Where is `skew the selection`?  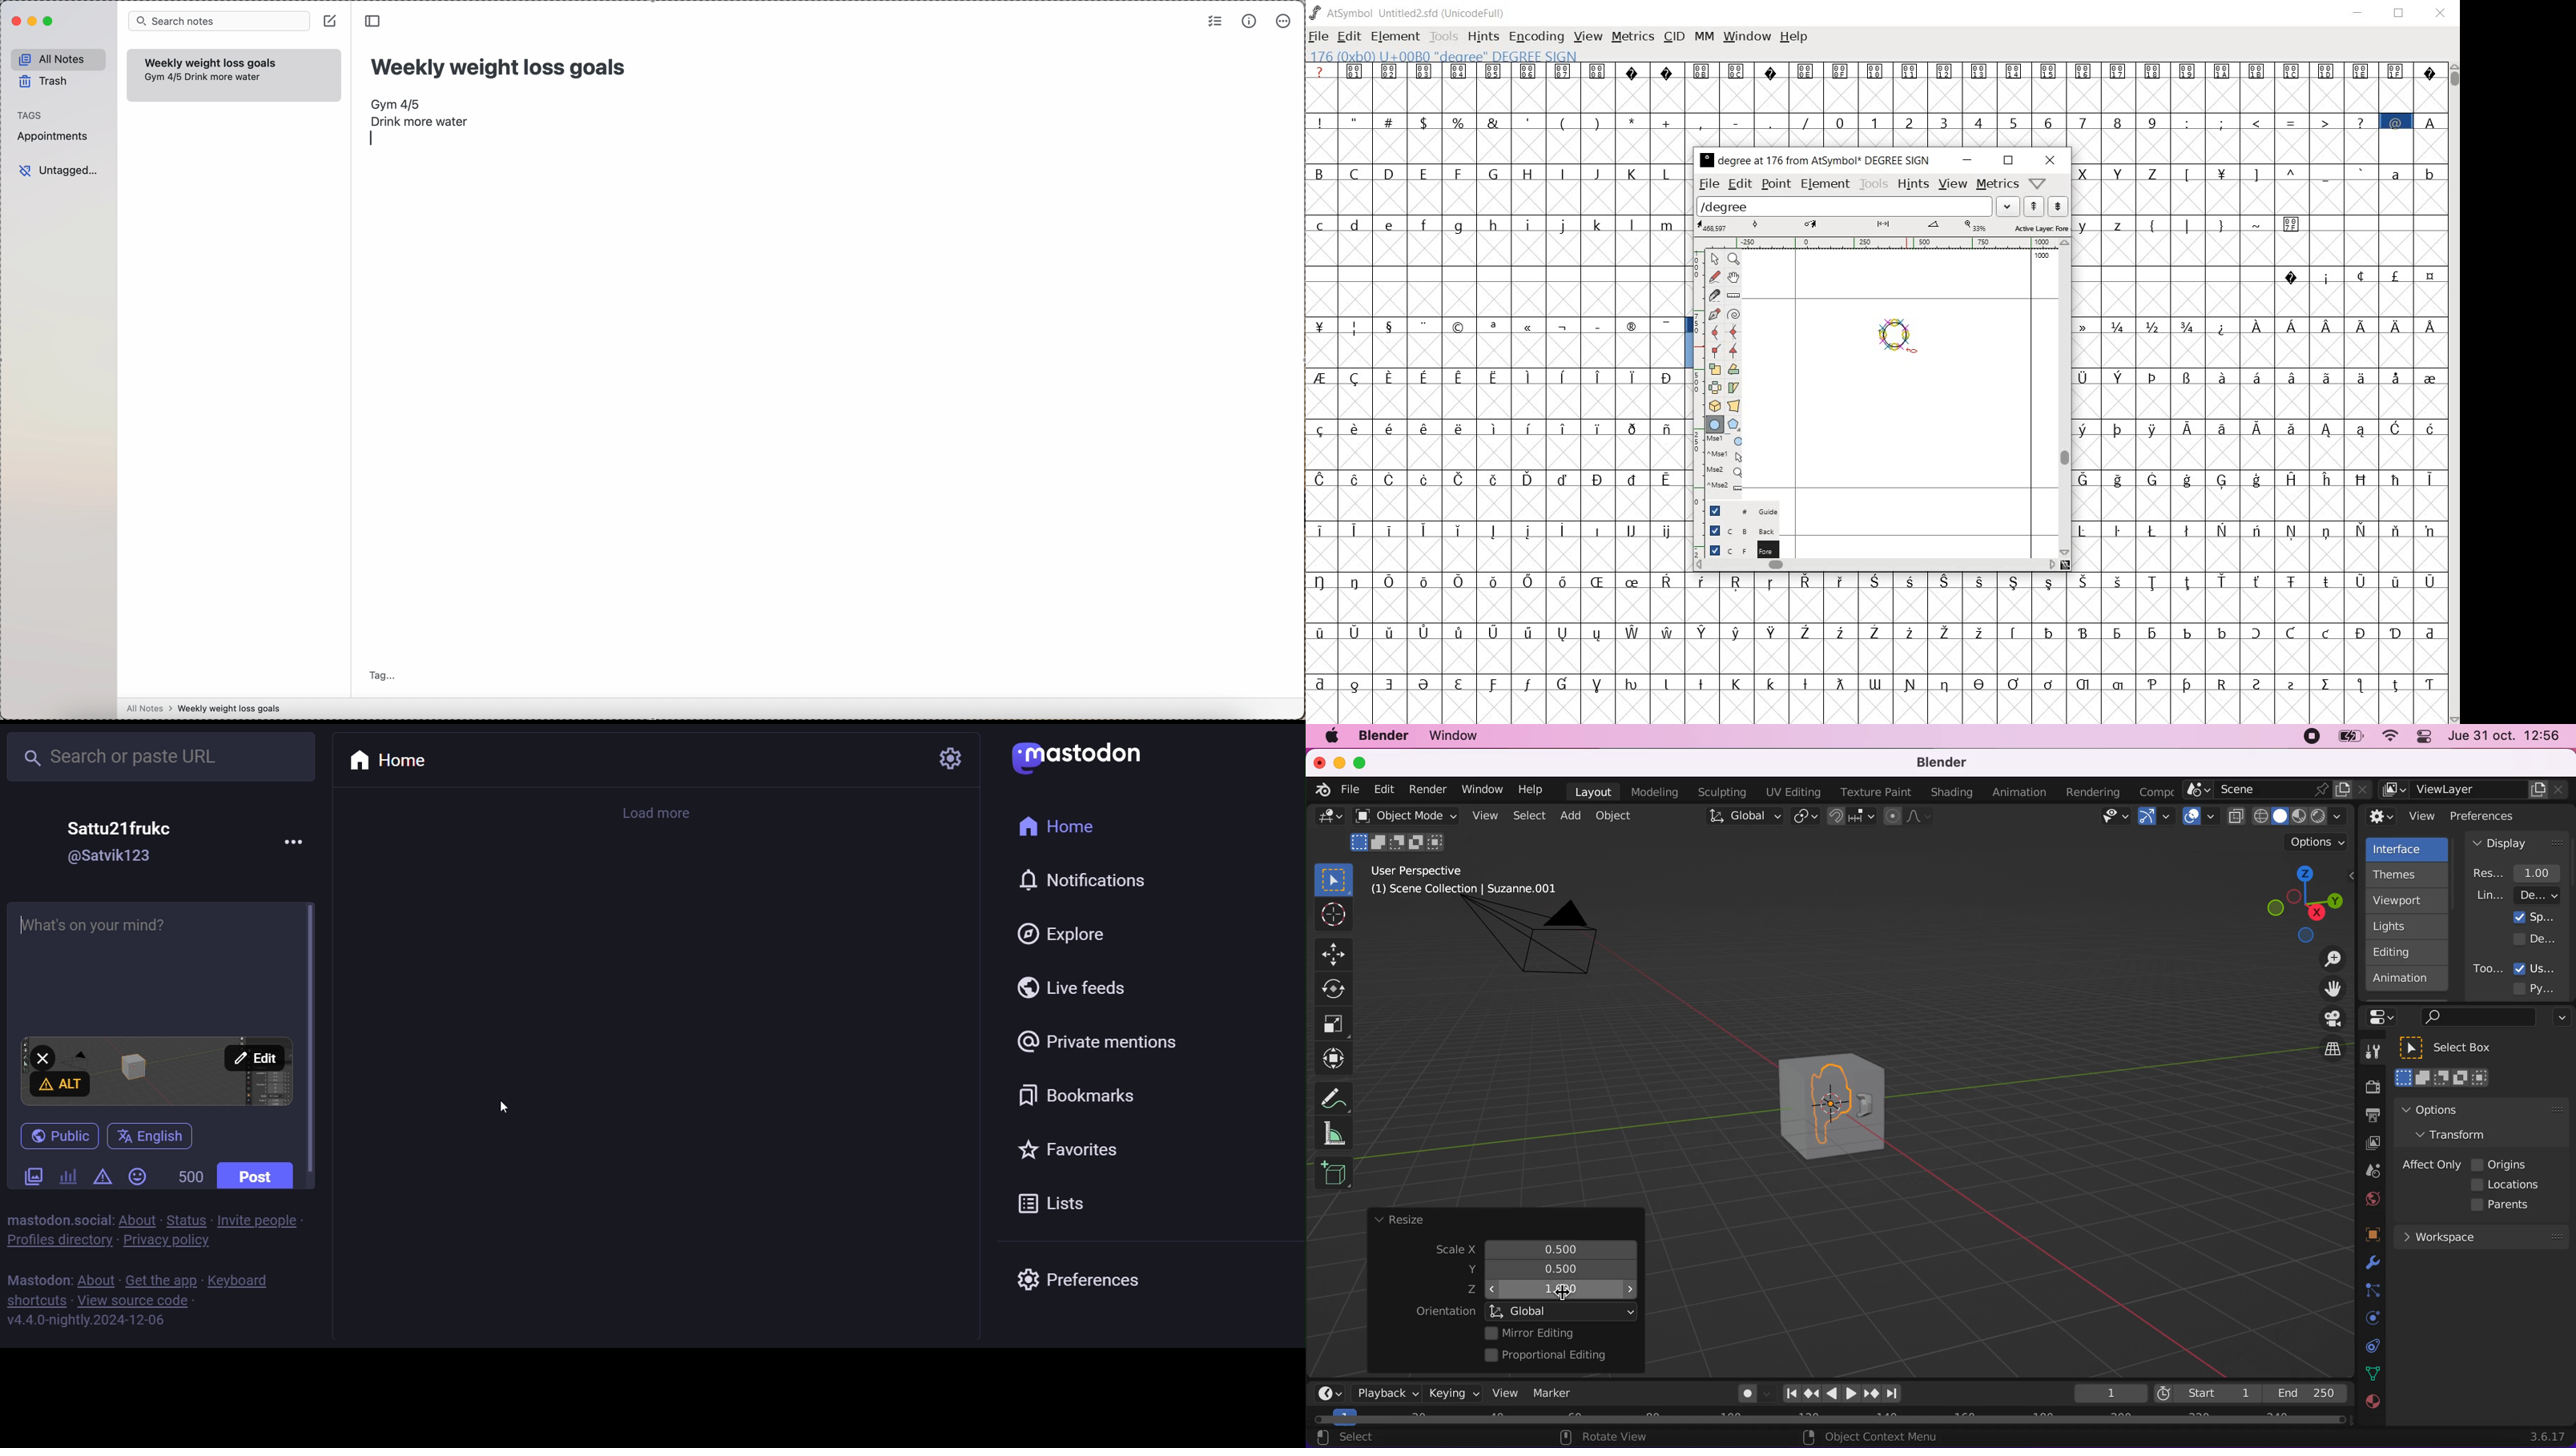 skew the selection is located at coordinates (1734, 388).